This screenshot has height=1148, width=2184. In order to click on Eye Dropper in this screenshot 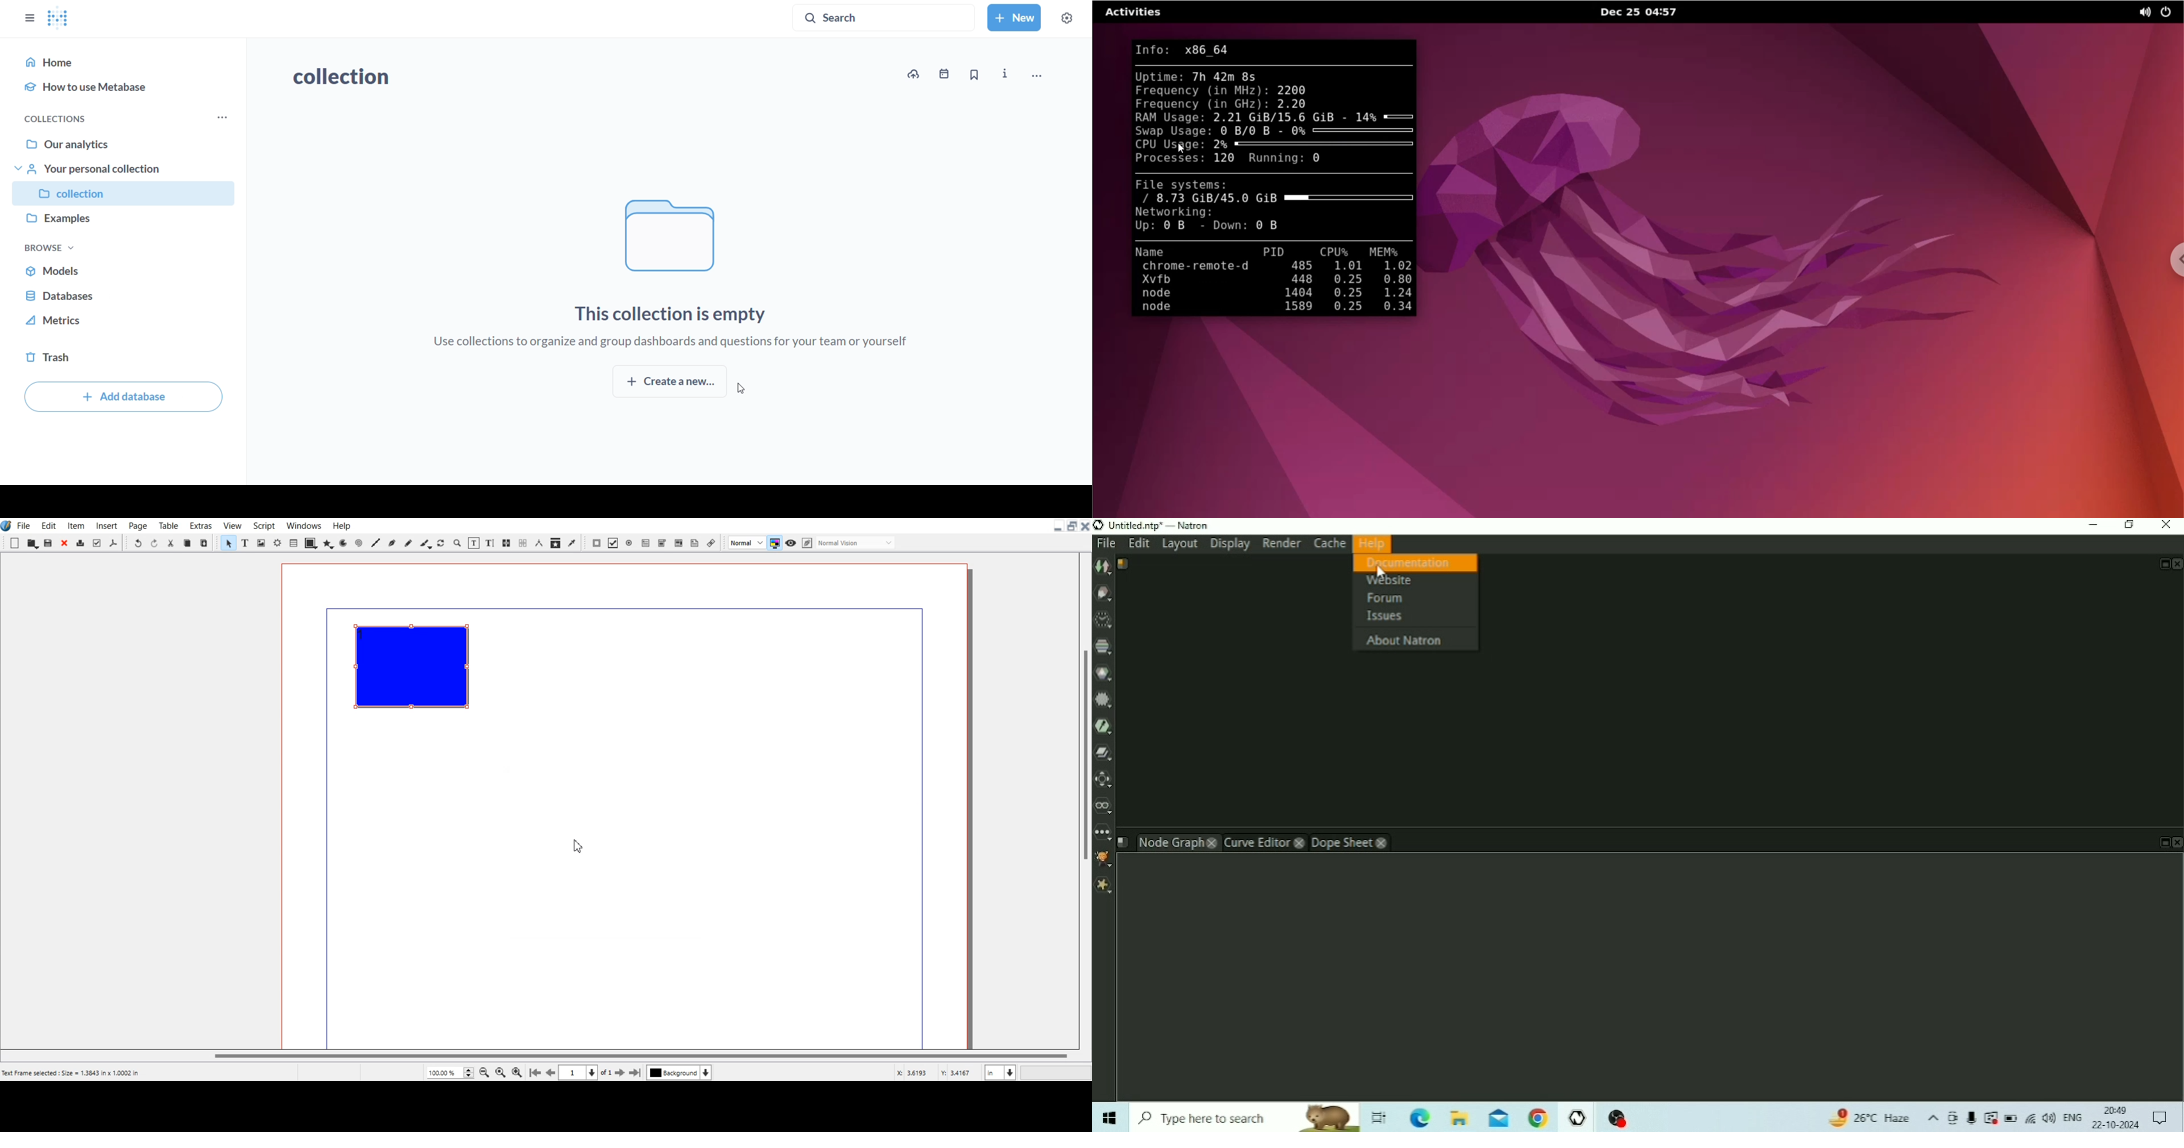, I will do `click(572, 543)`.